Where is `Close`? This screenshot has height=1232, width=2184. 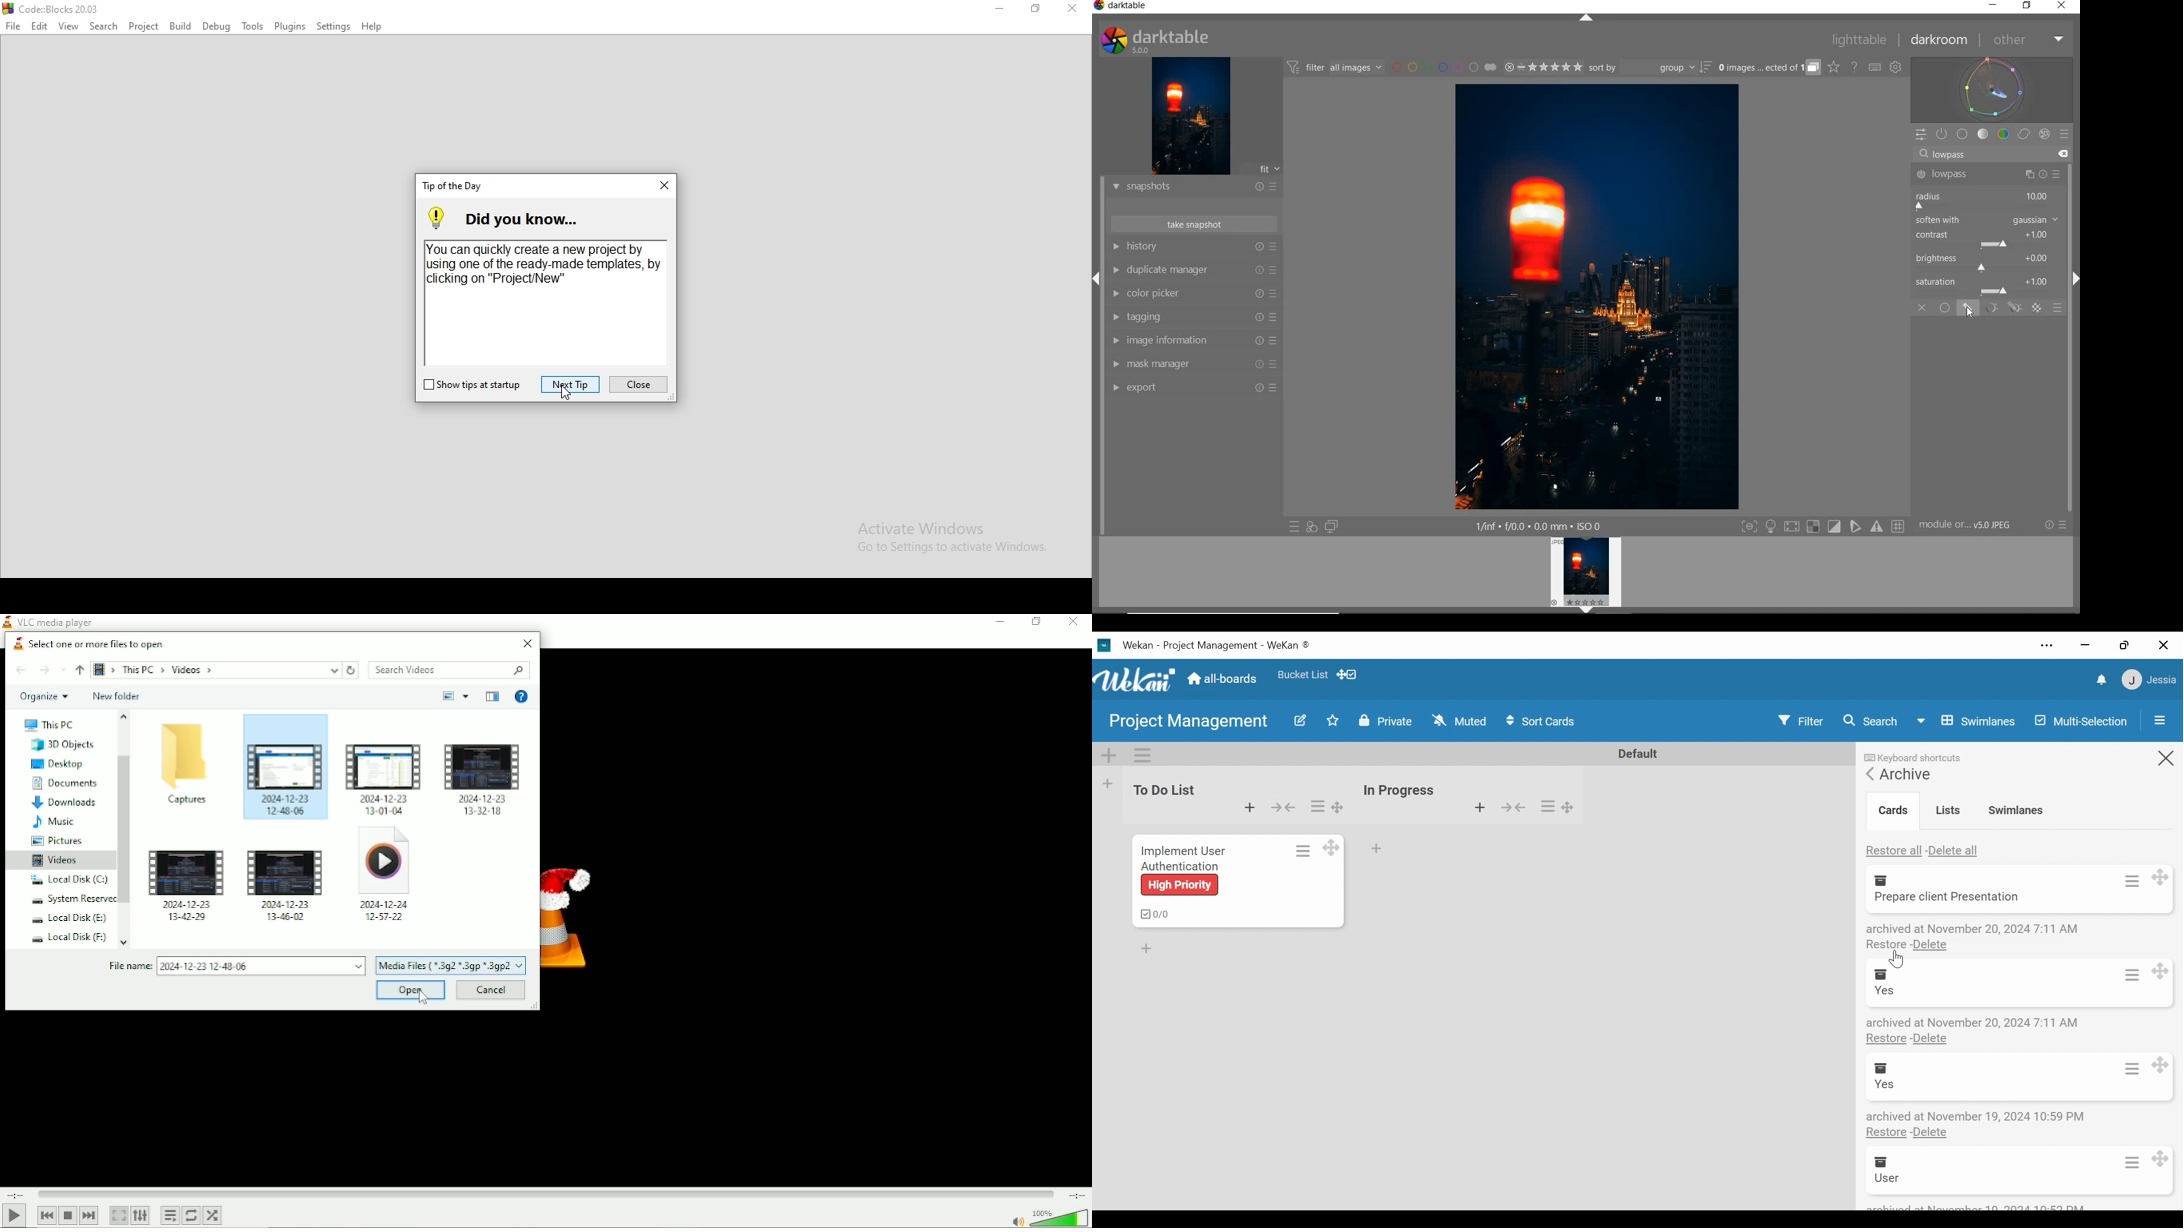 Close is located at coordinates (527, 643).